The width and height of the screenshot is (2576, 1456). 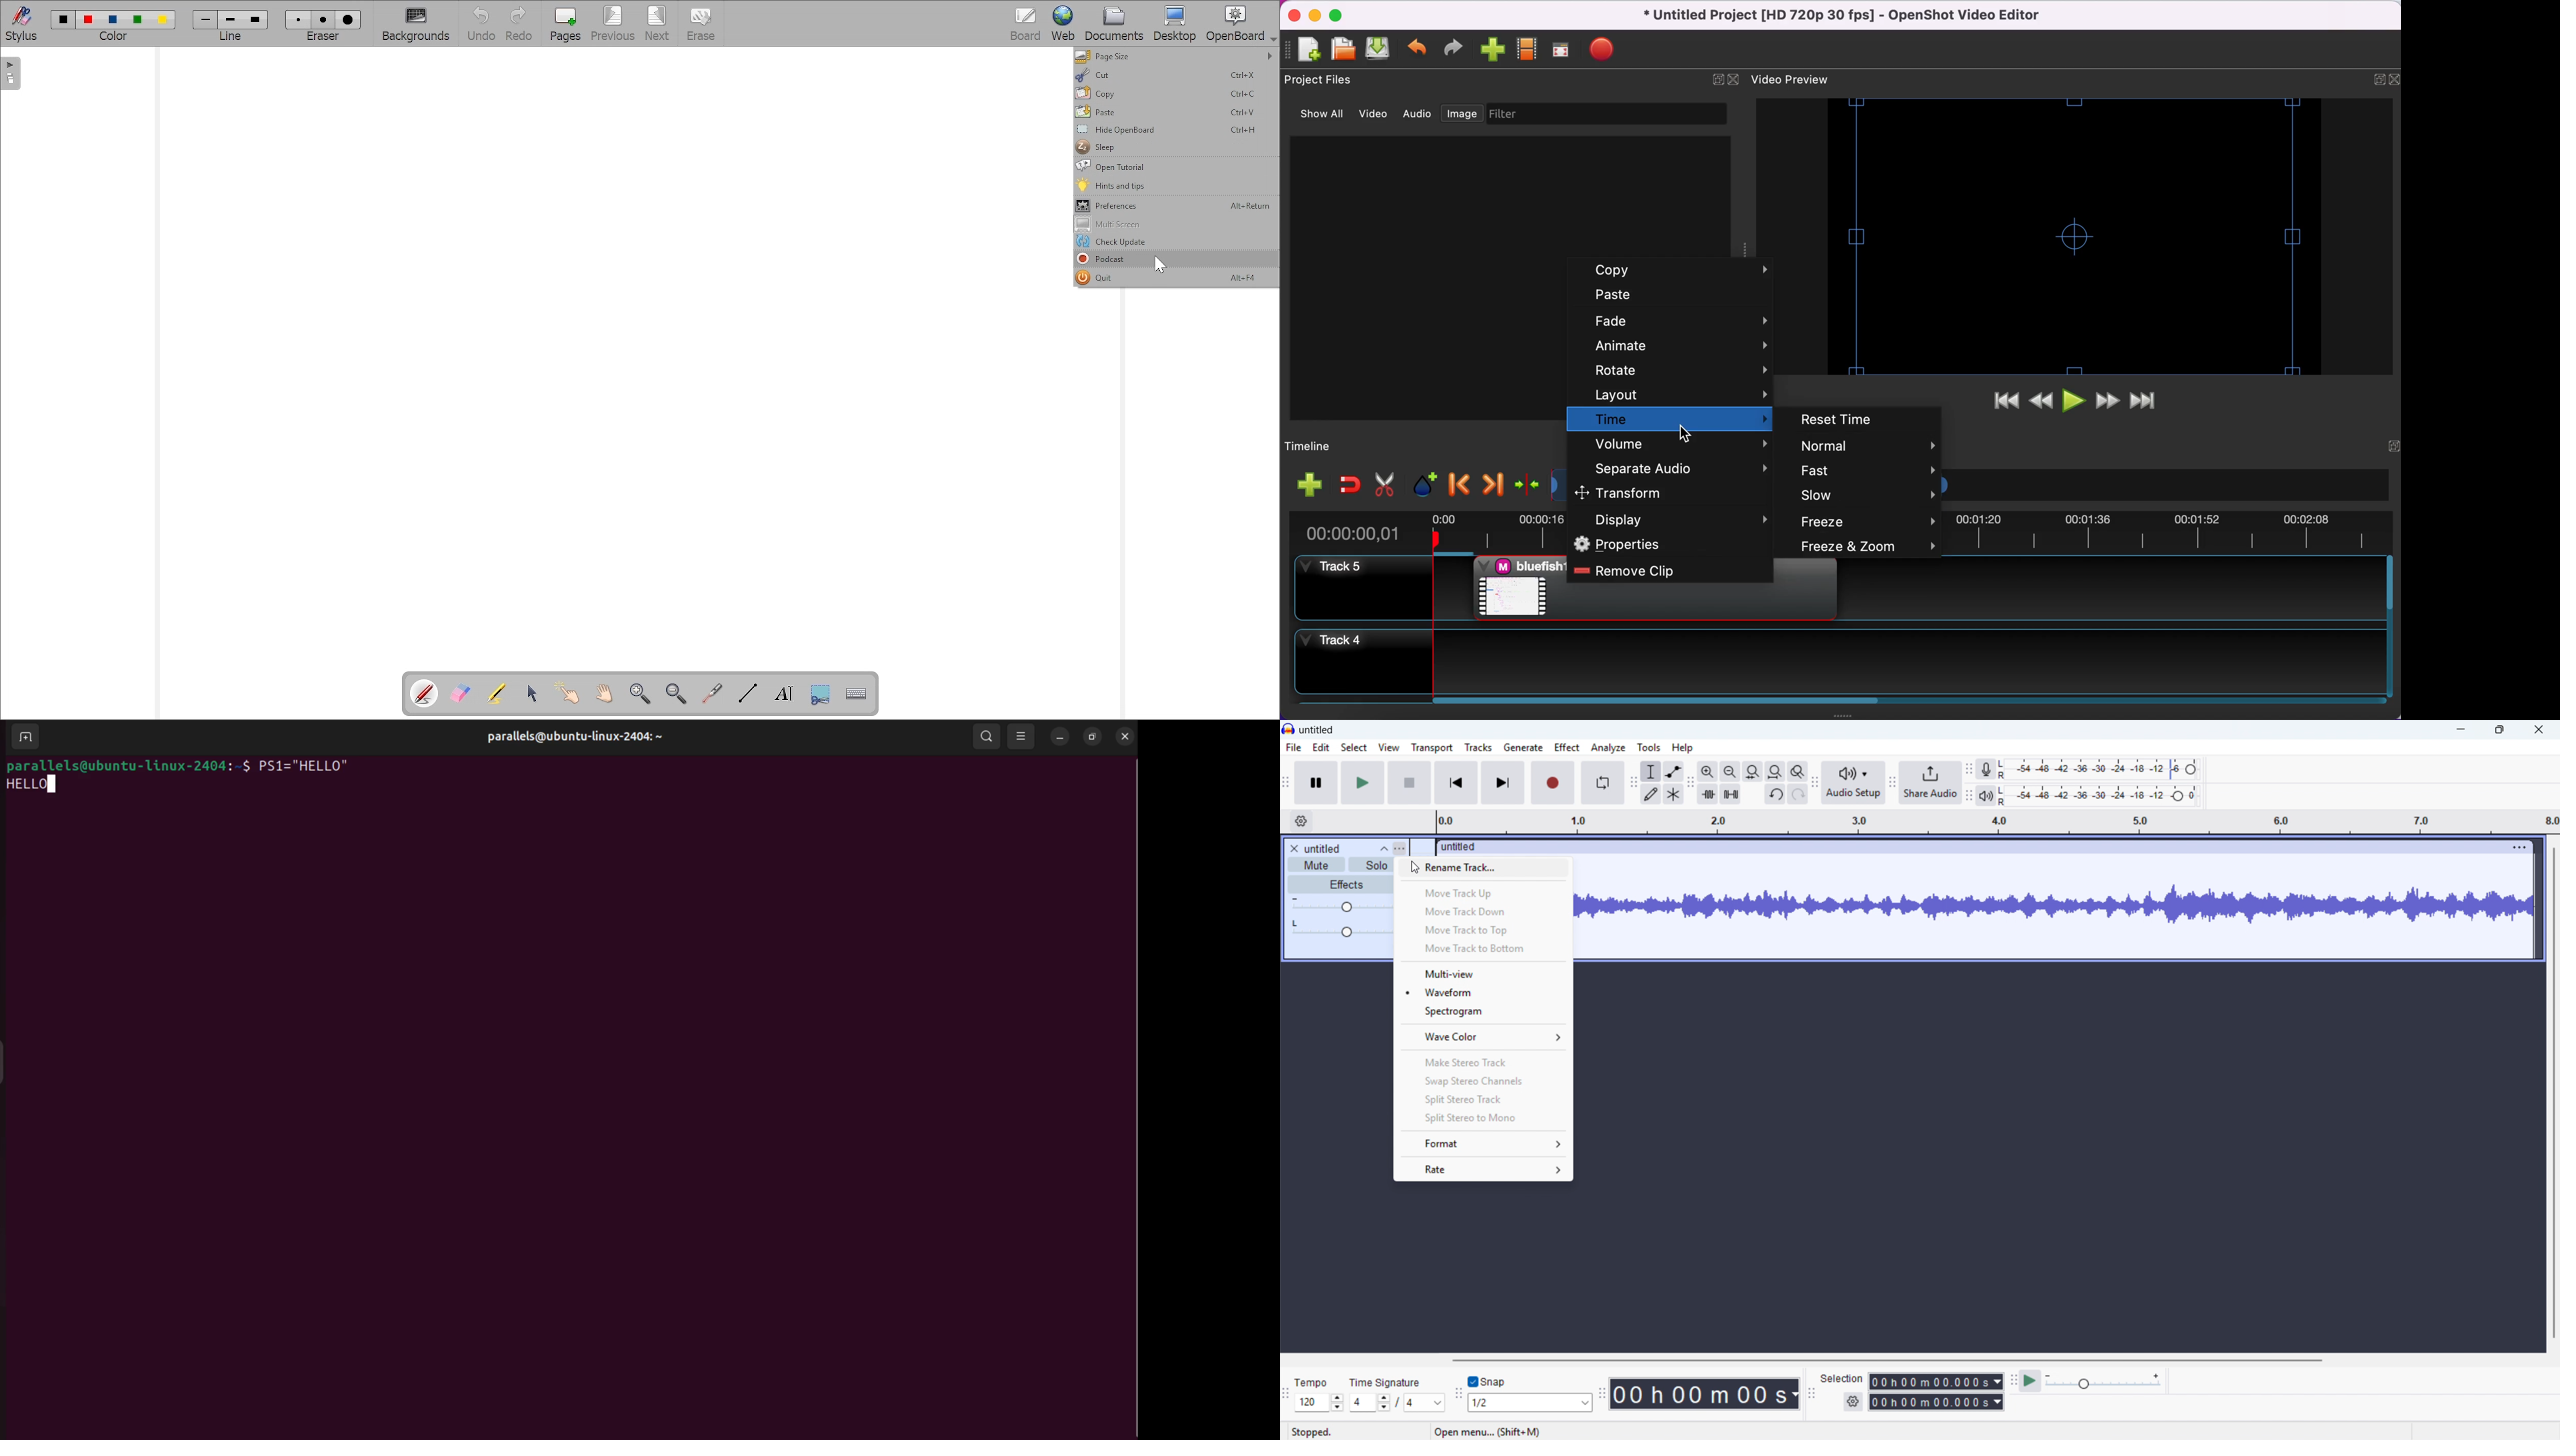 What do you see at coordinates (1418, 116) in the screenshot?
I see `audio` at bounding box center [1418, 116].